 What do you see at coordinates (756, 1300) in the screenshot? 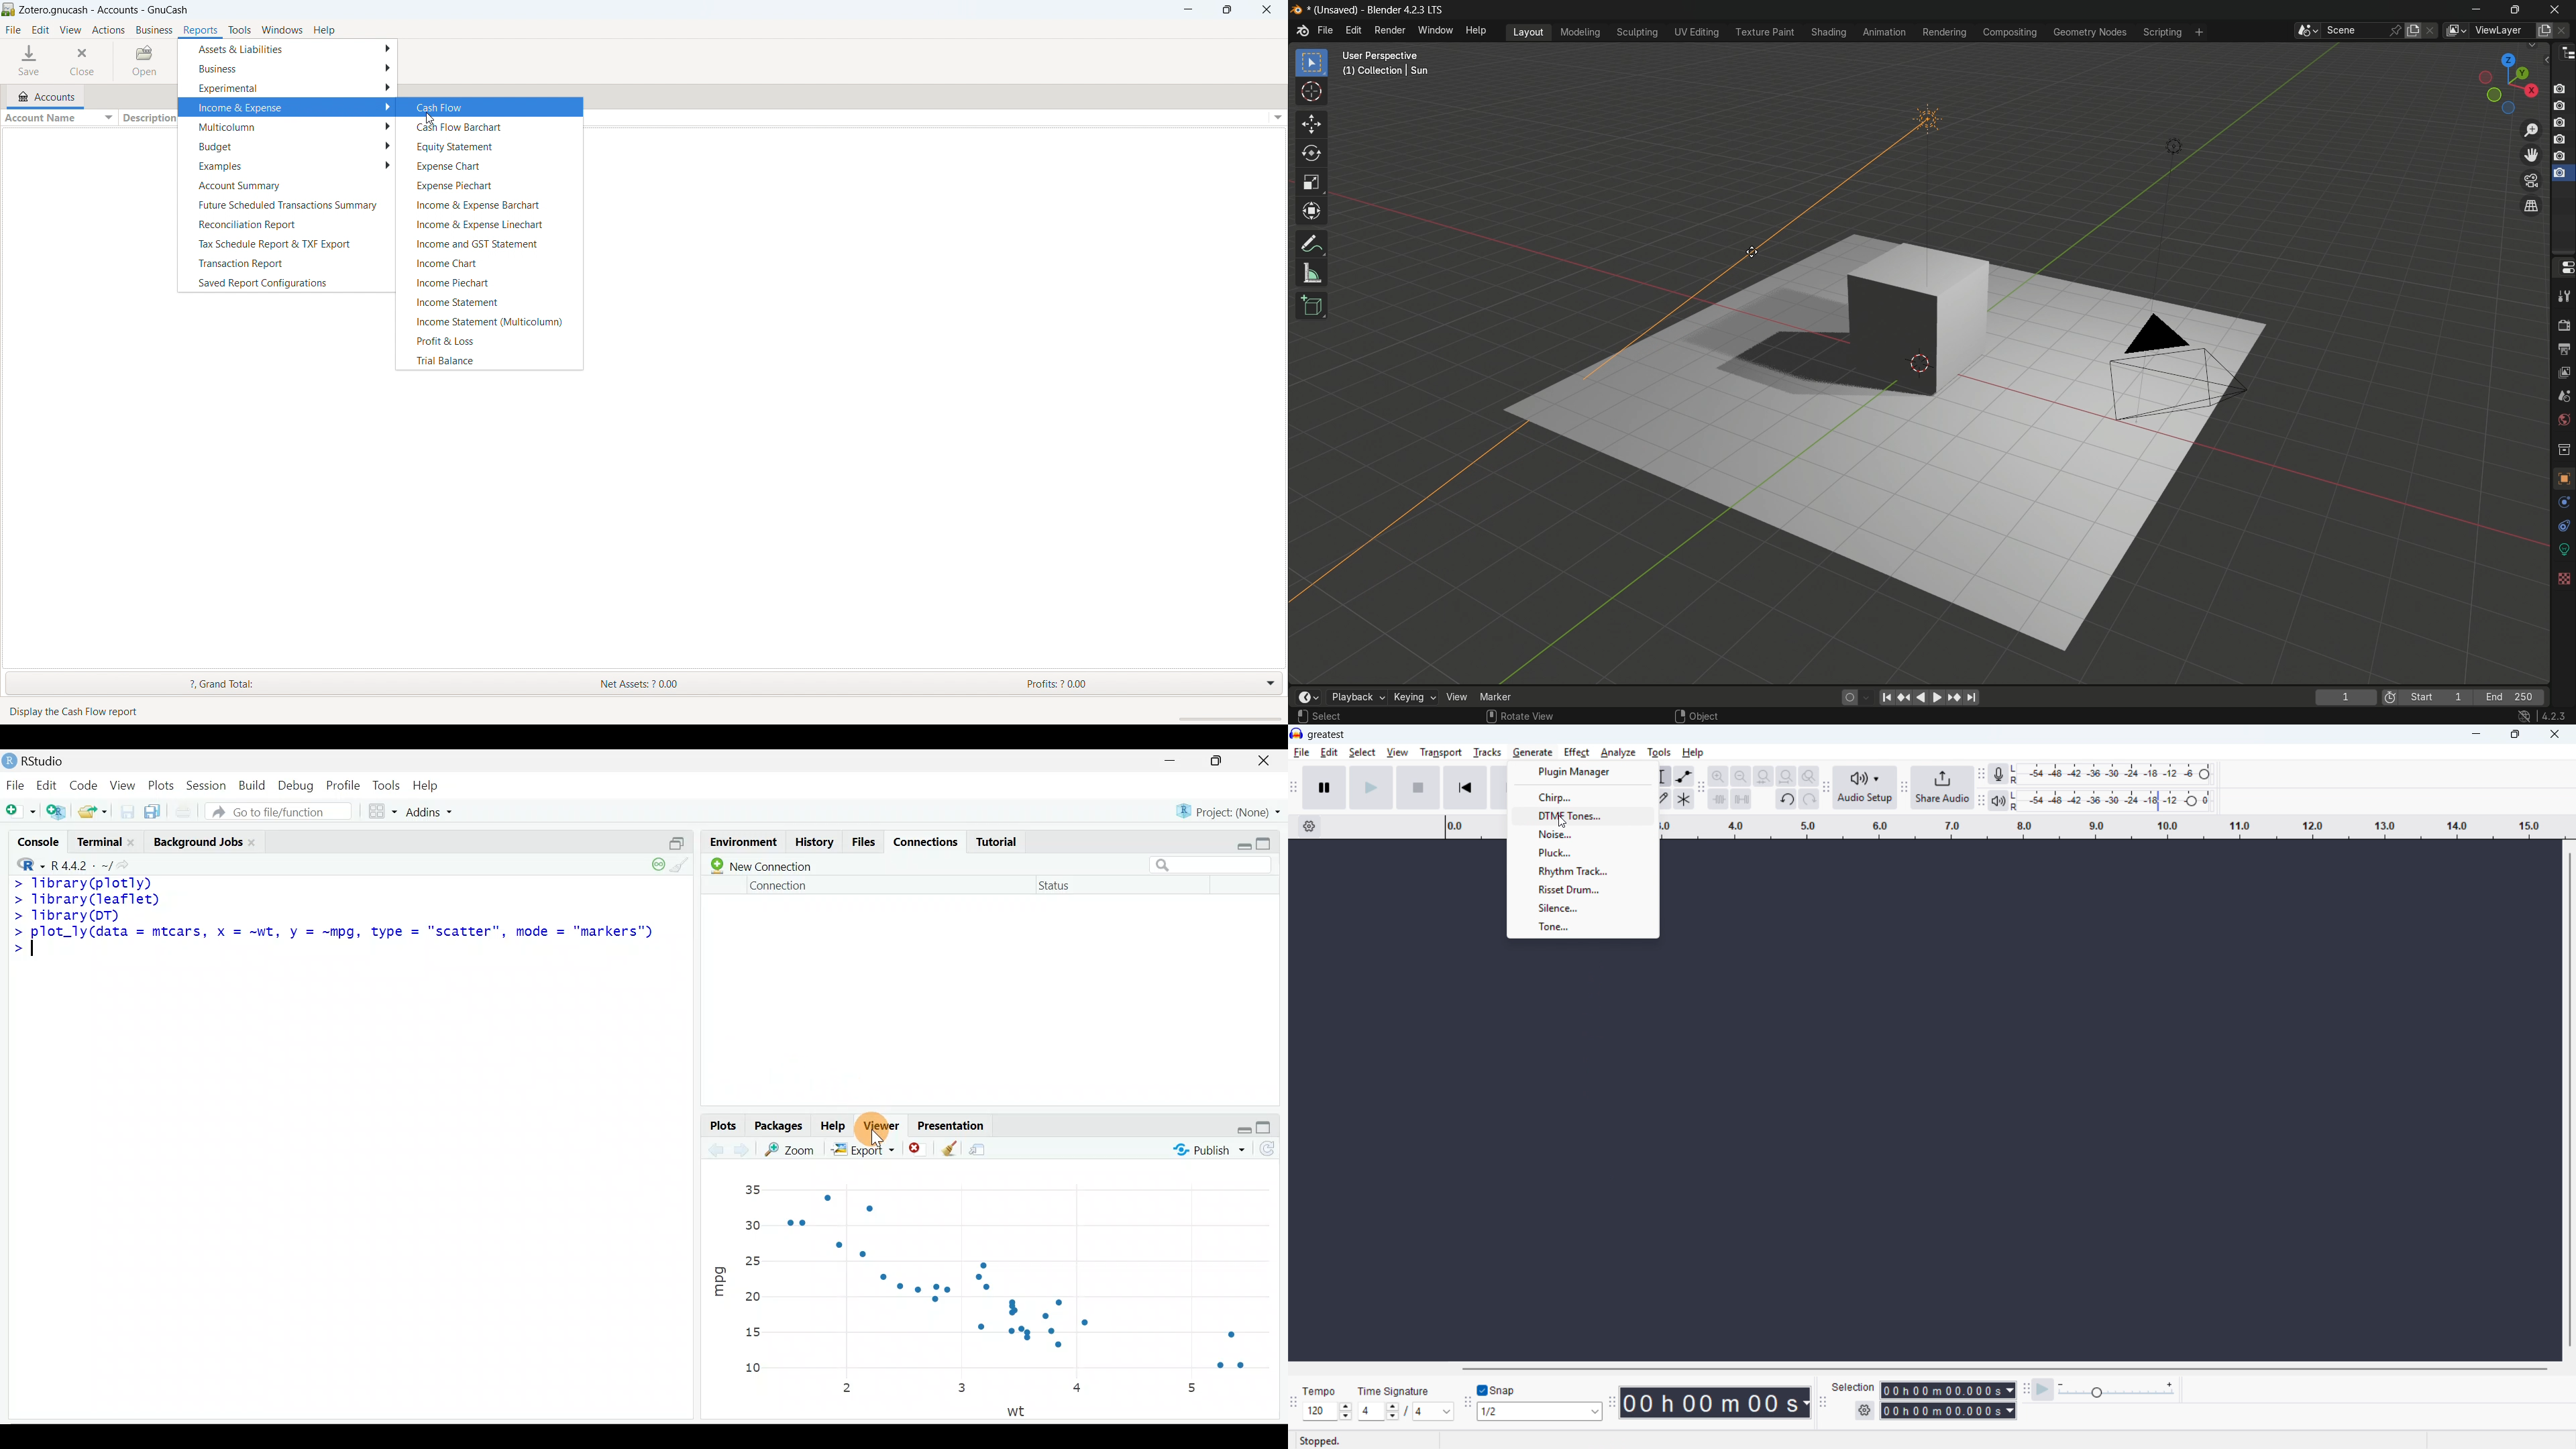
I see `20` at bounding box center [756, 1300].